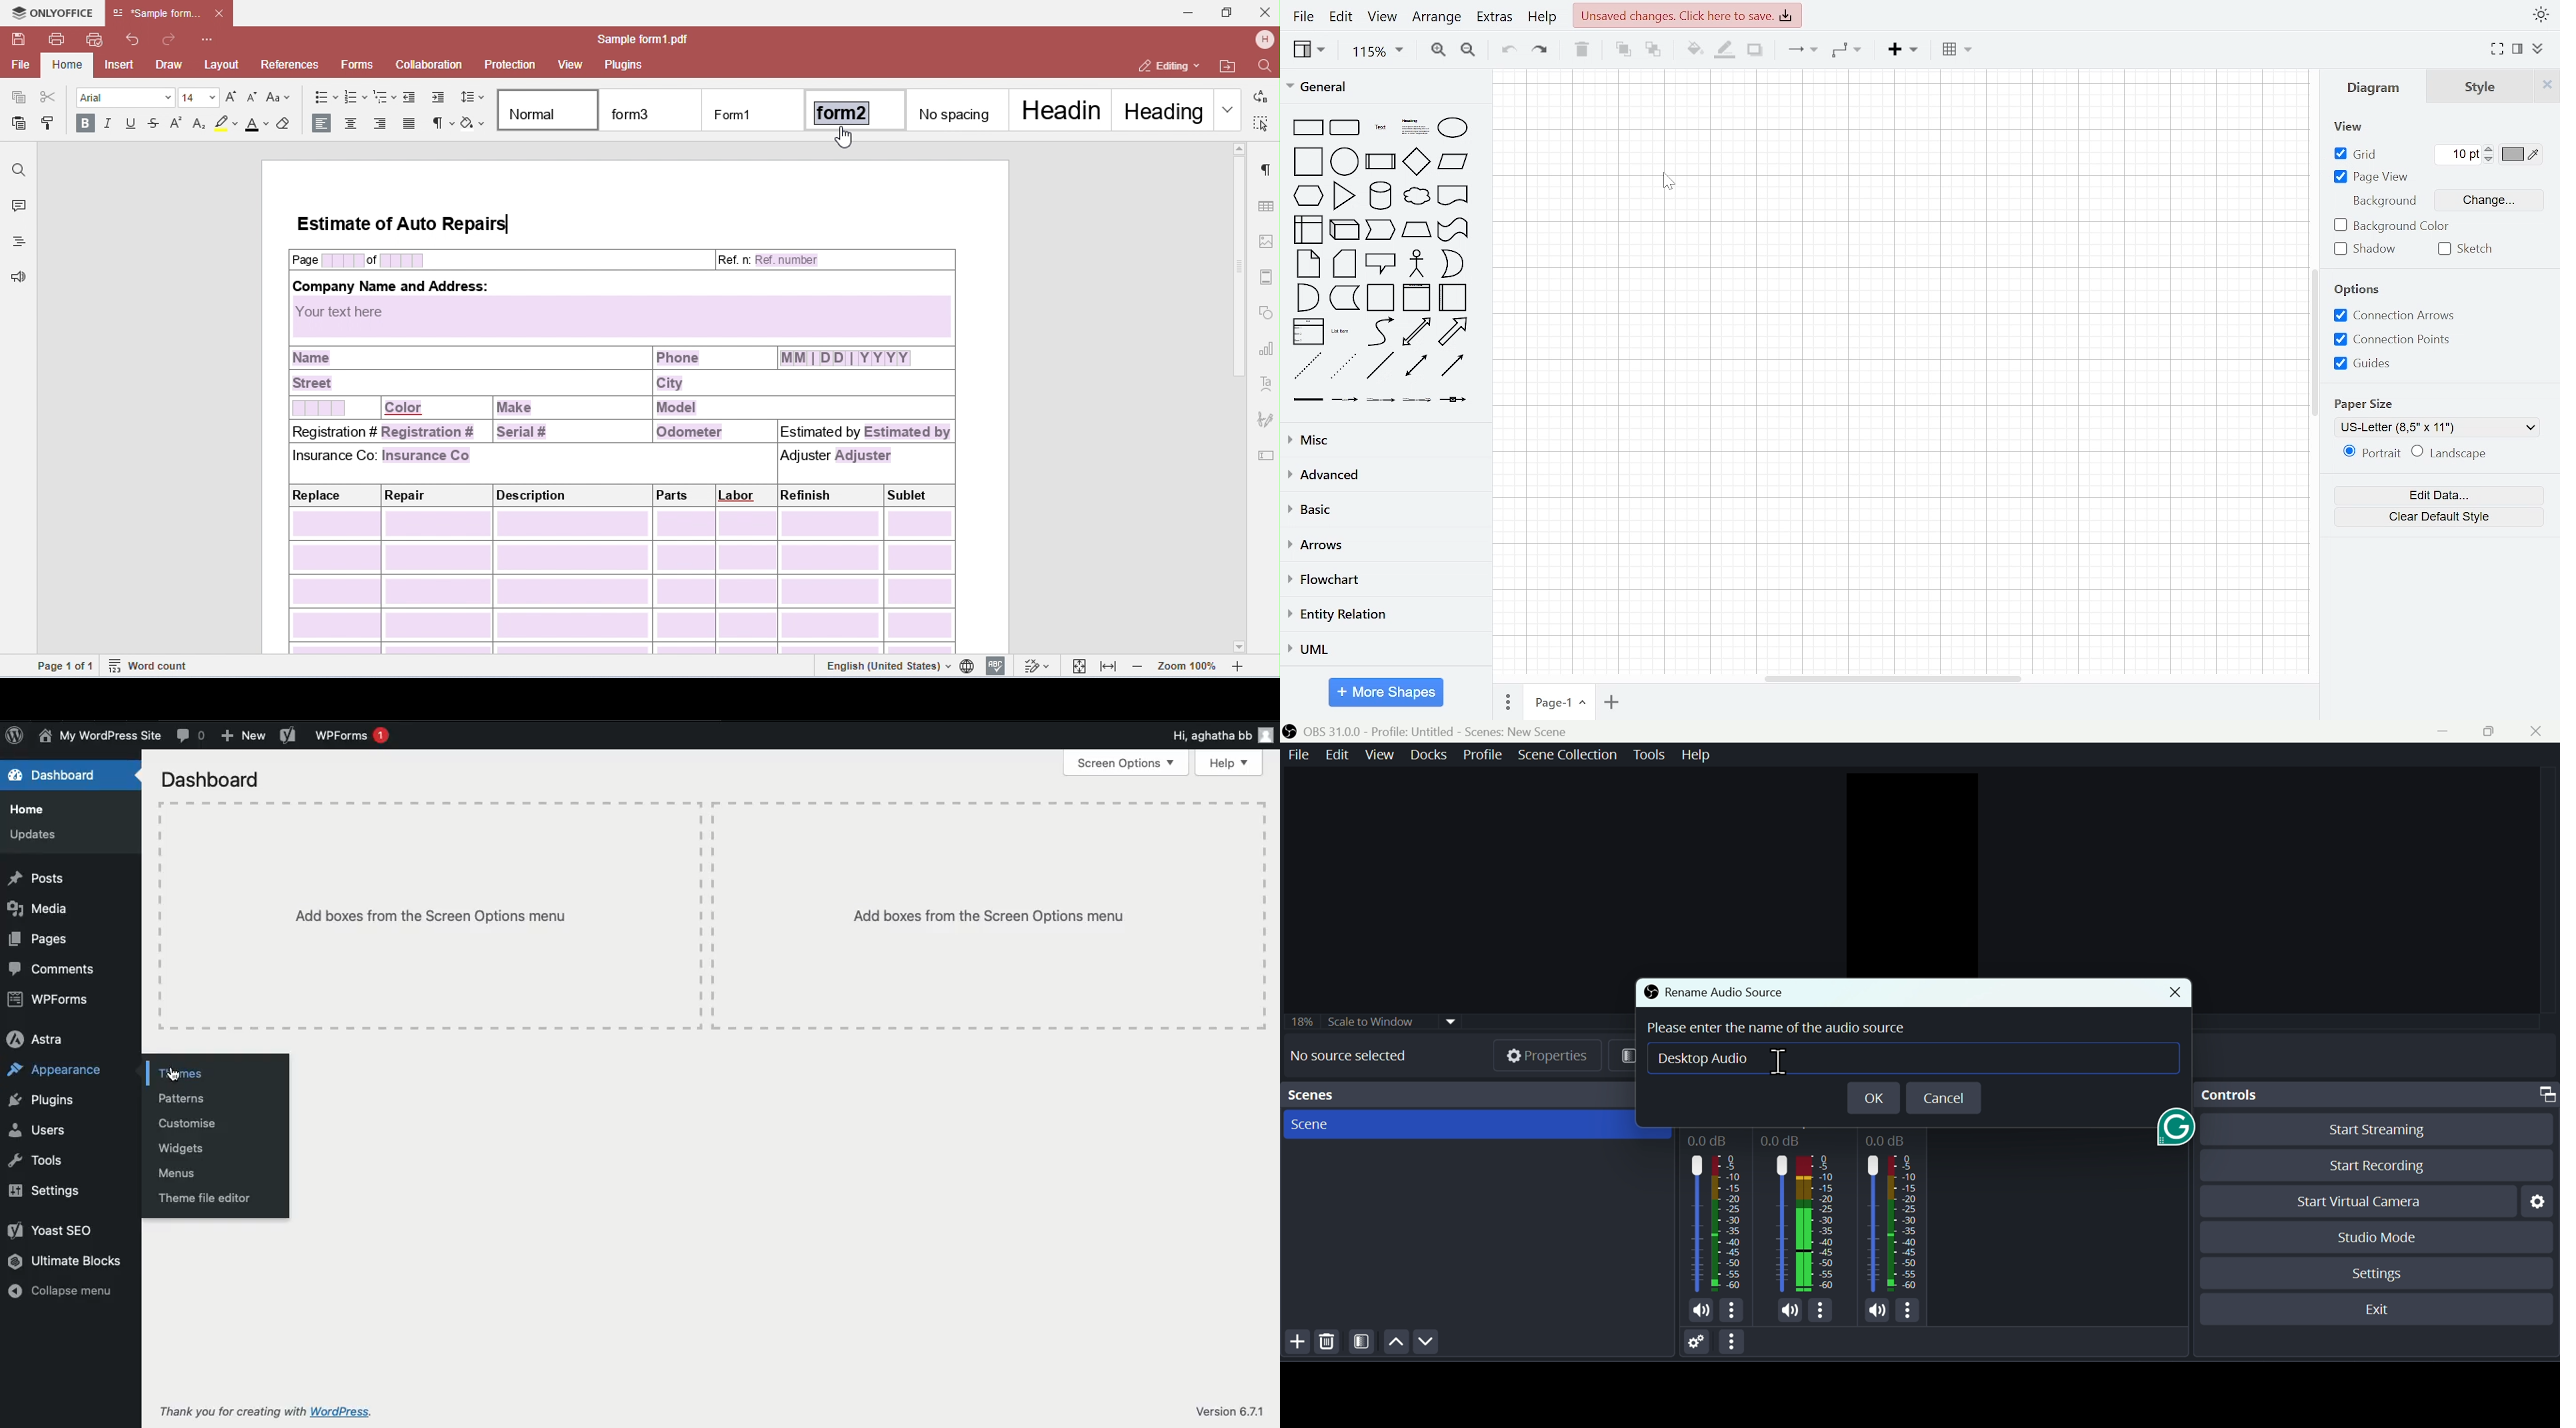 This screenshot has width=2576, height=1428. What do you see at coordinates (2367, 401) in the screenshot?
I see `paper size` at bounding box center [2367, 401].